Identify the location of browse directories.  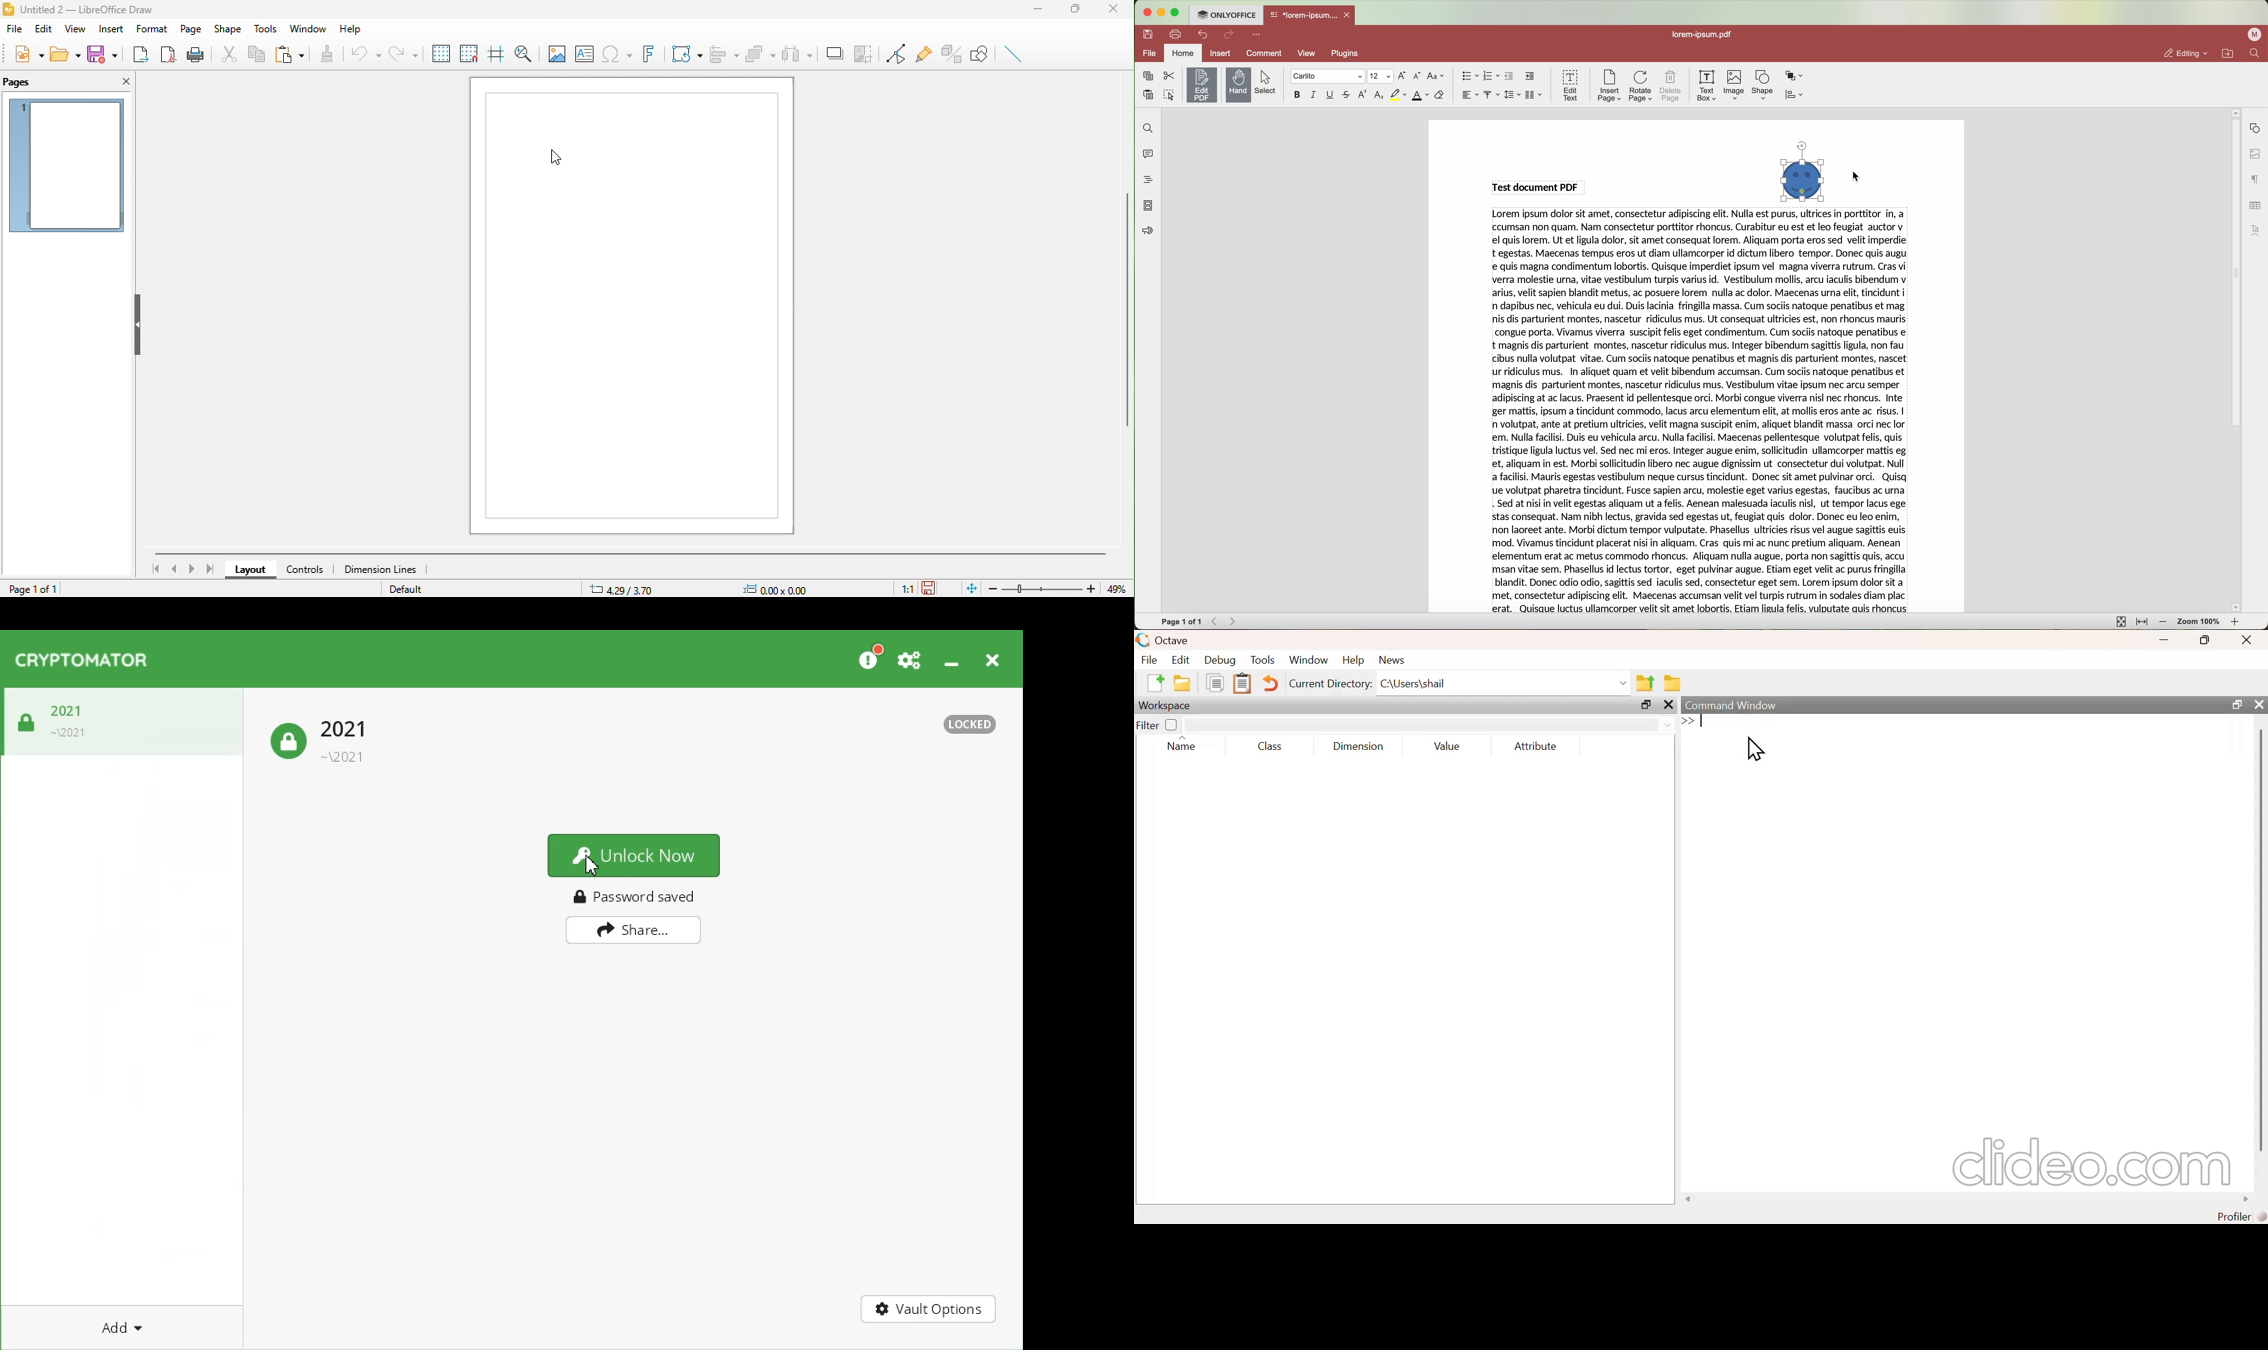
(1674, 684).